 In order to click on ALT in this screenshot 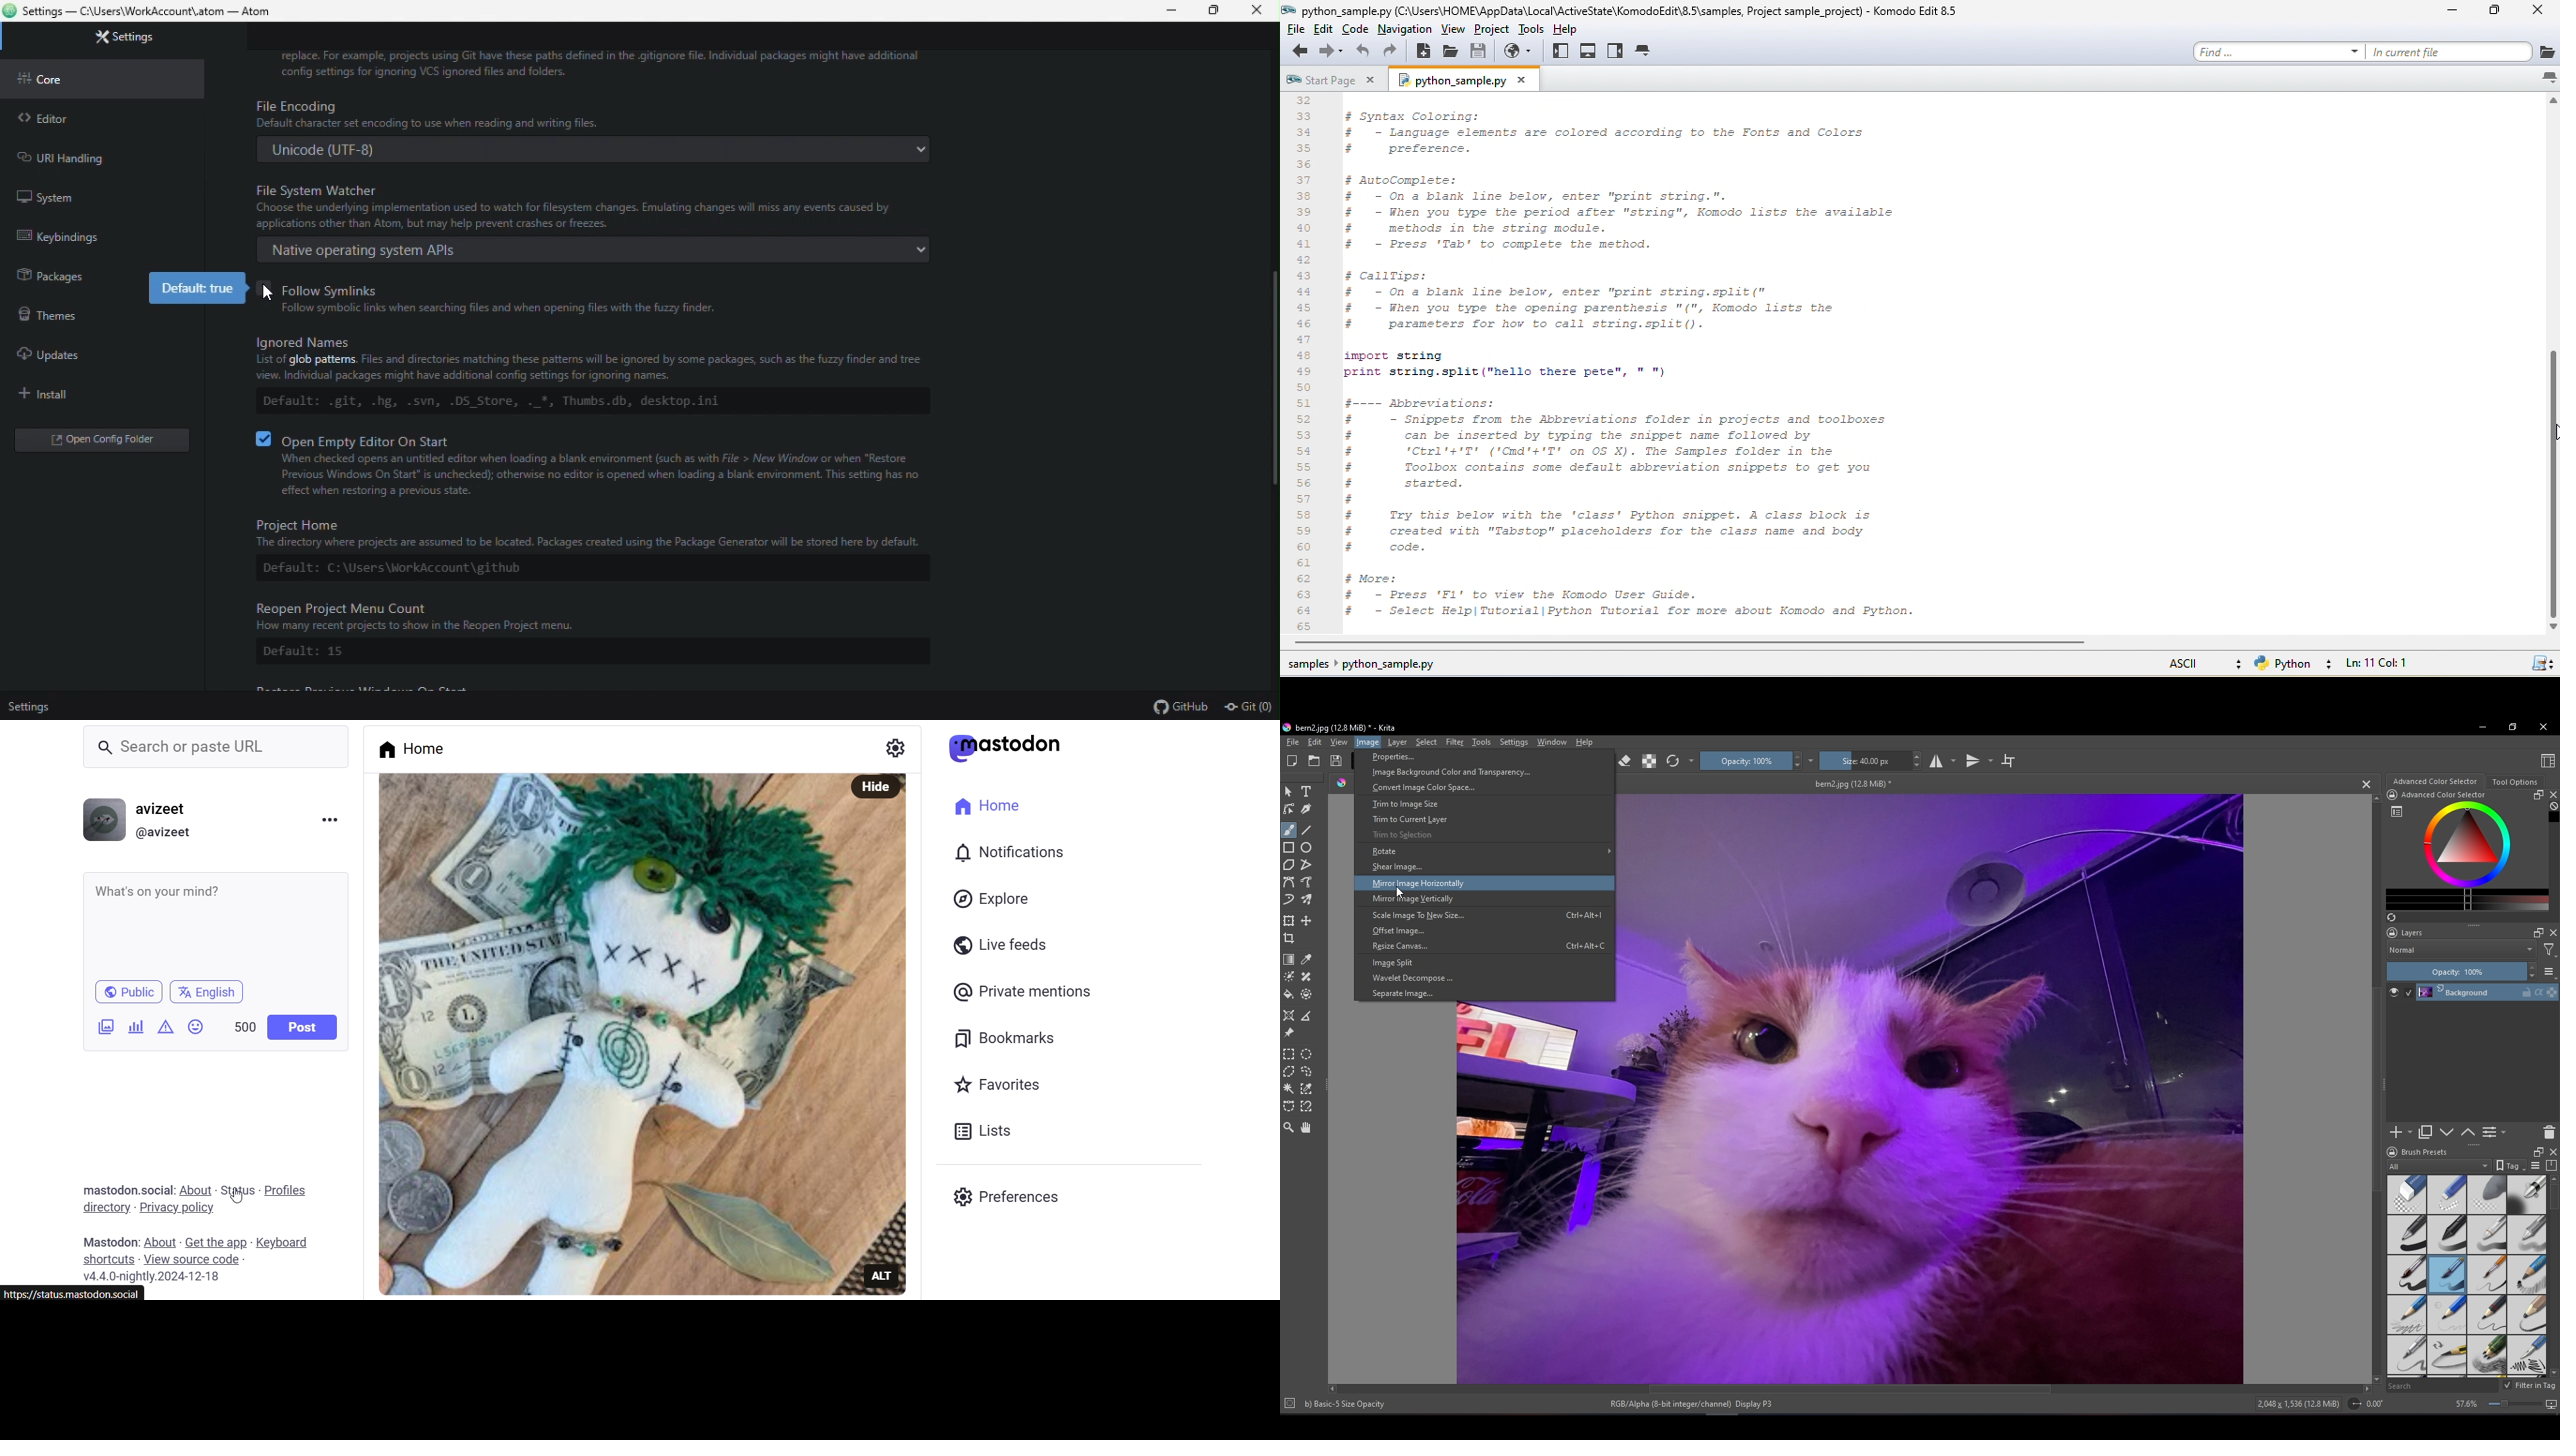, I will do `click(879, 1274)`.